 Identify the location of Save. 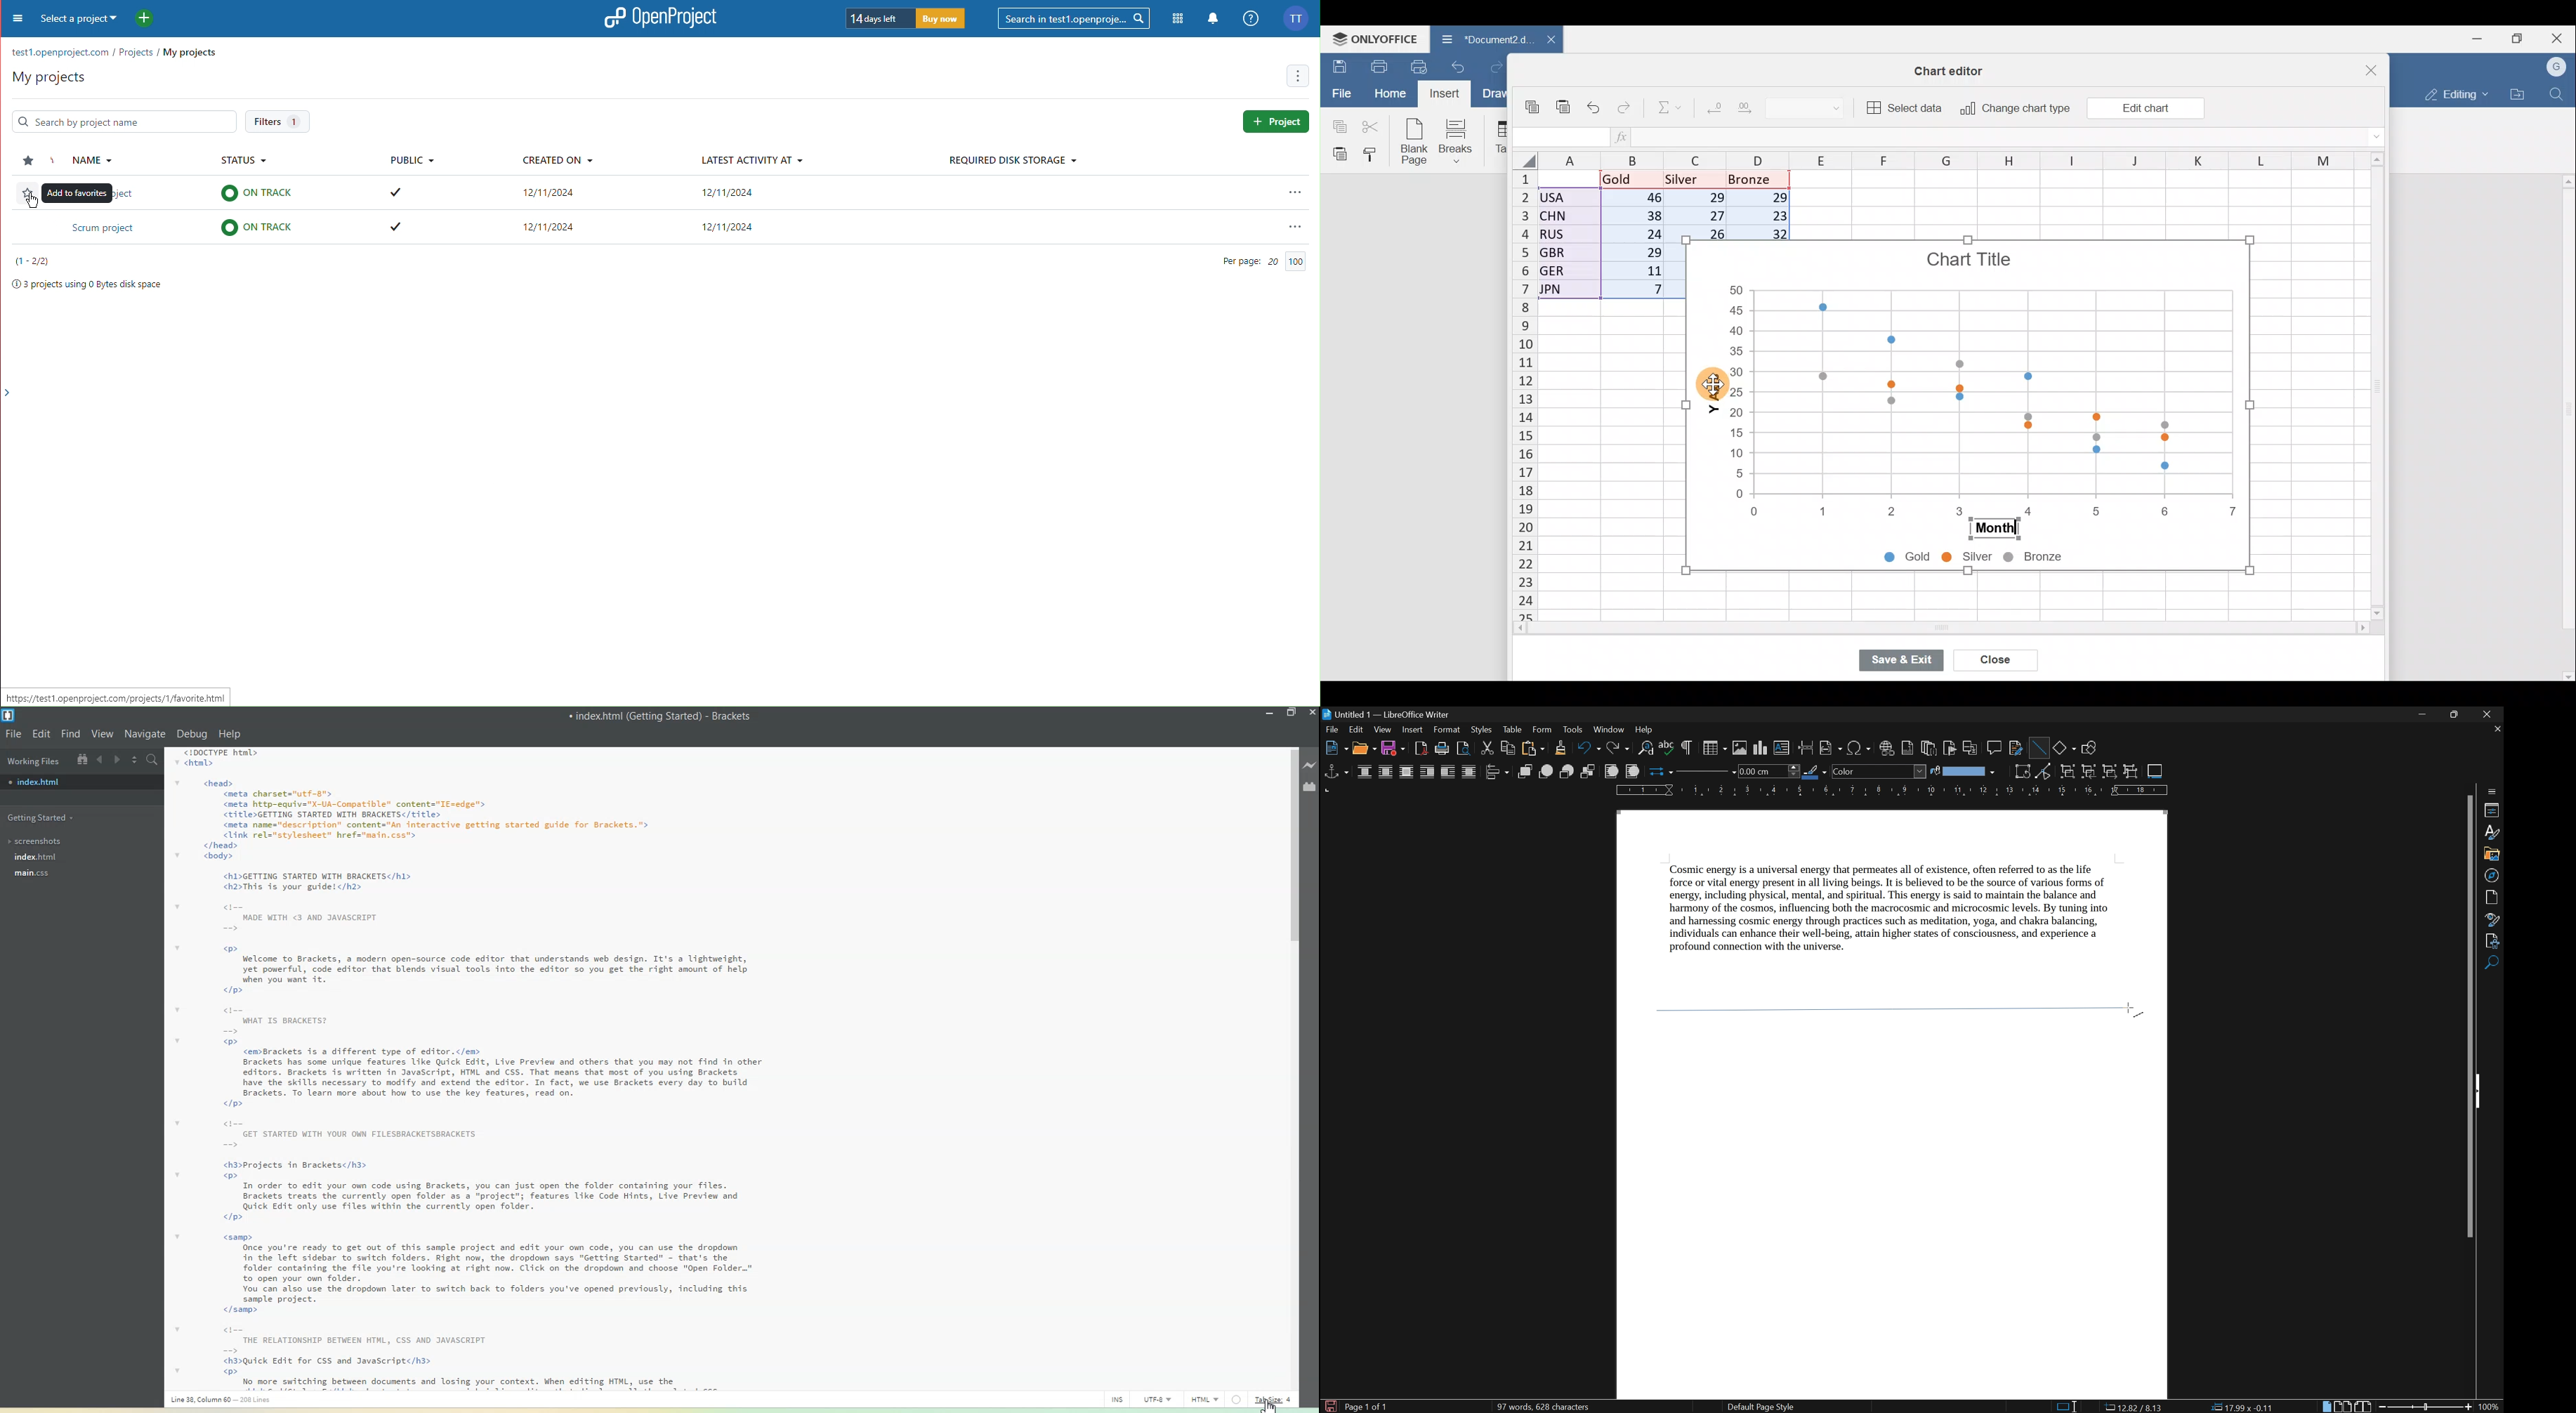
(1337, 65).